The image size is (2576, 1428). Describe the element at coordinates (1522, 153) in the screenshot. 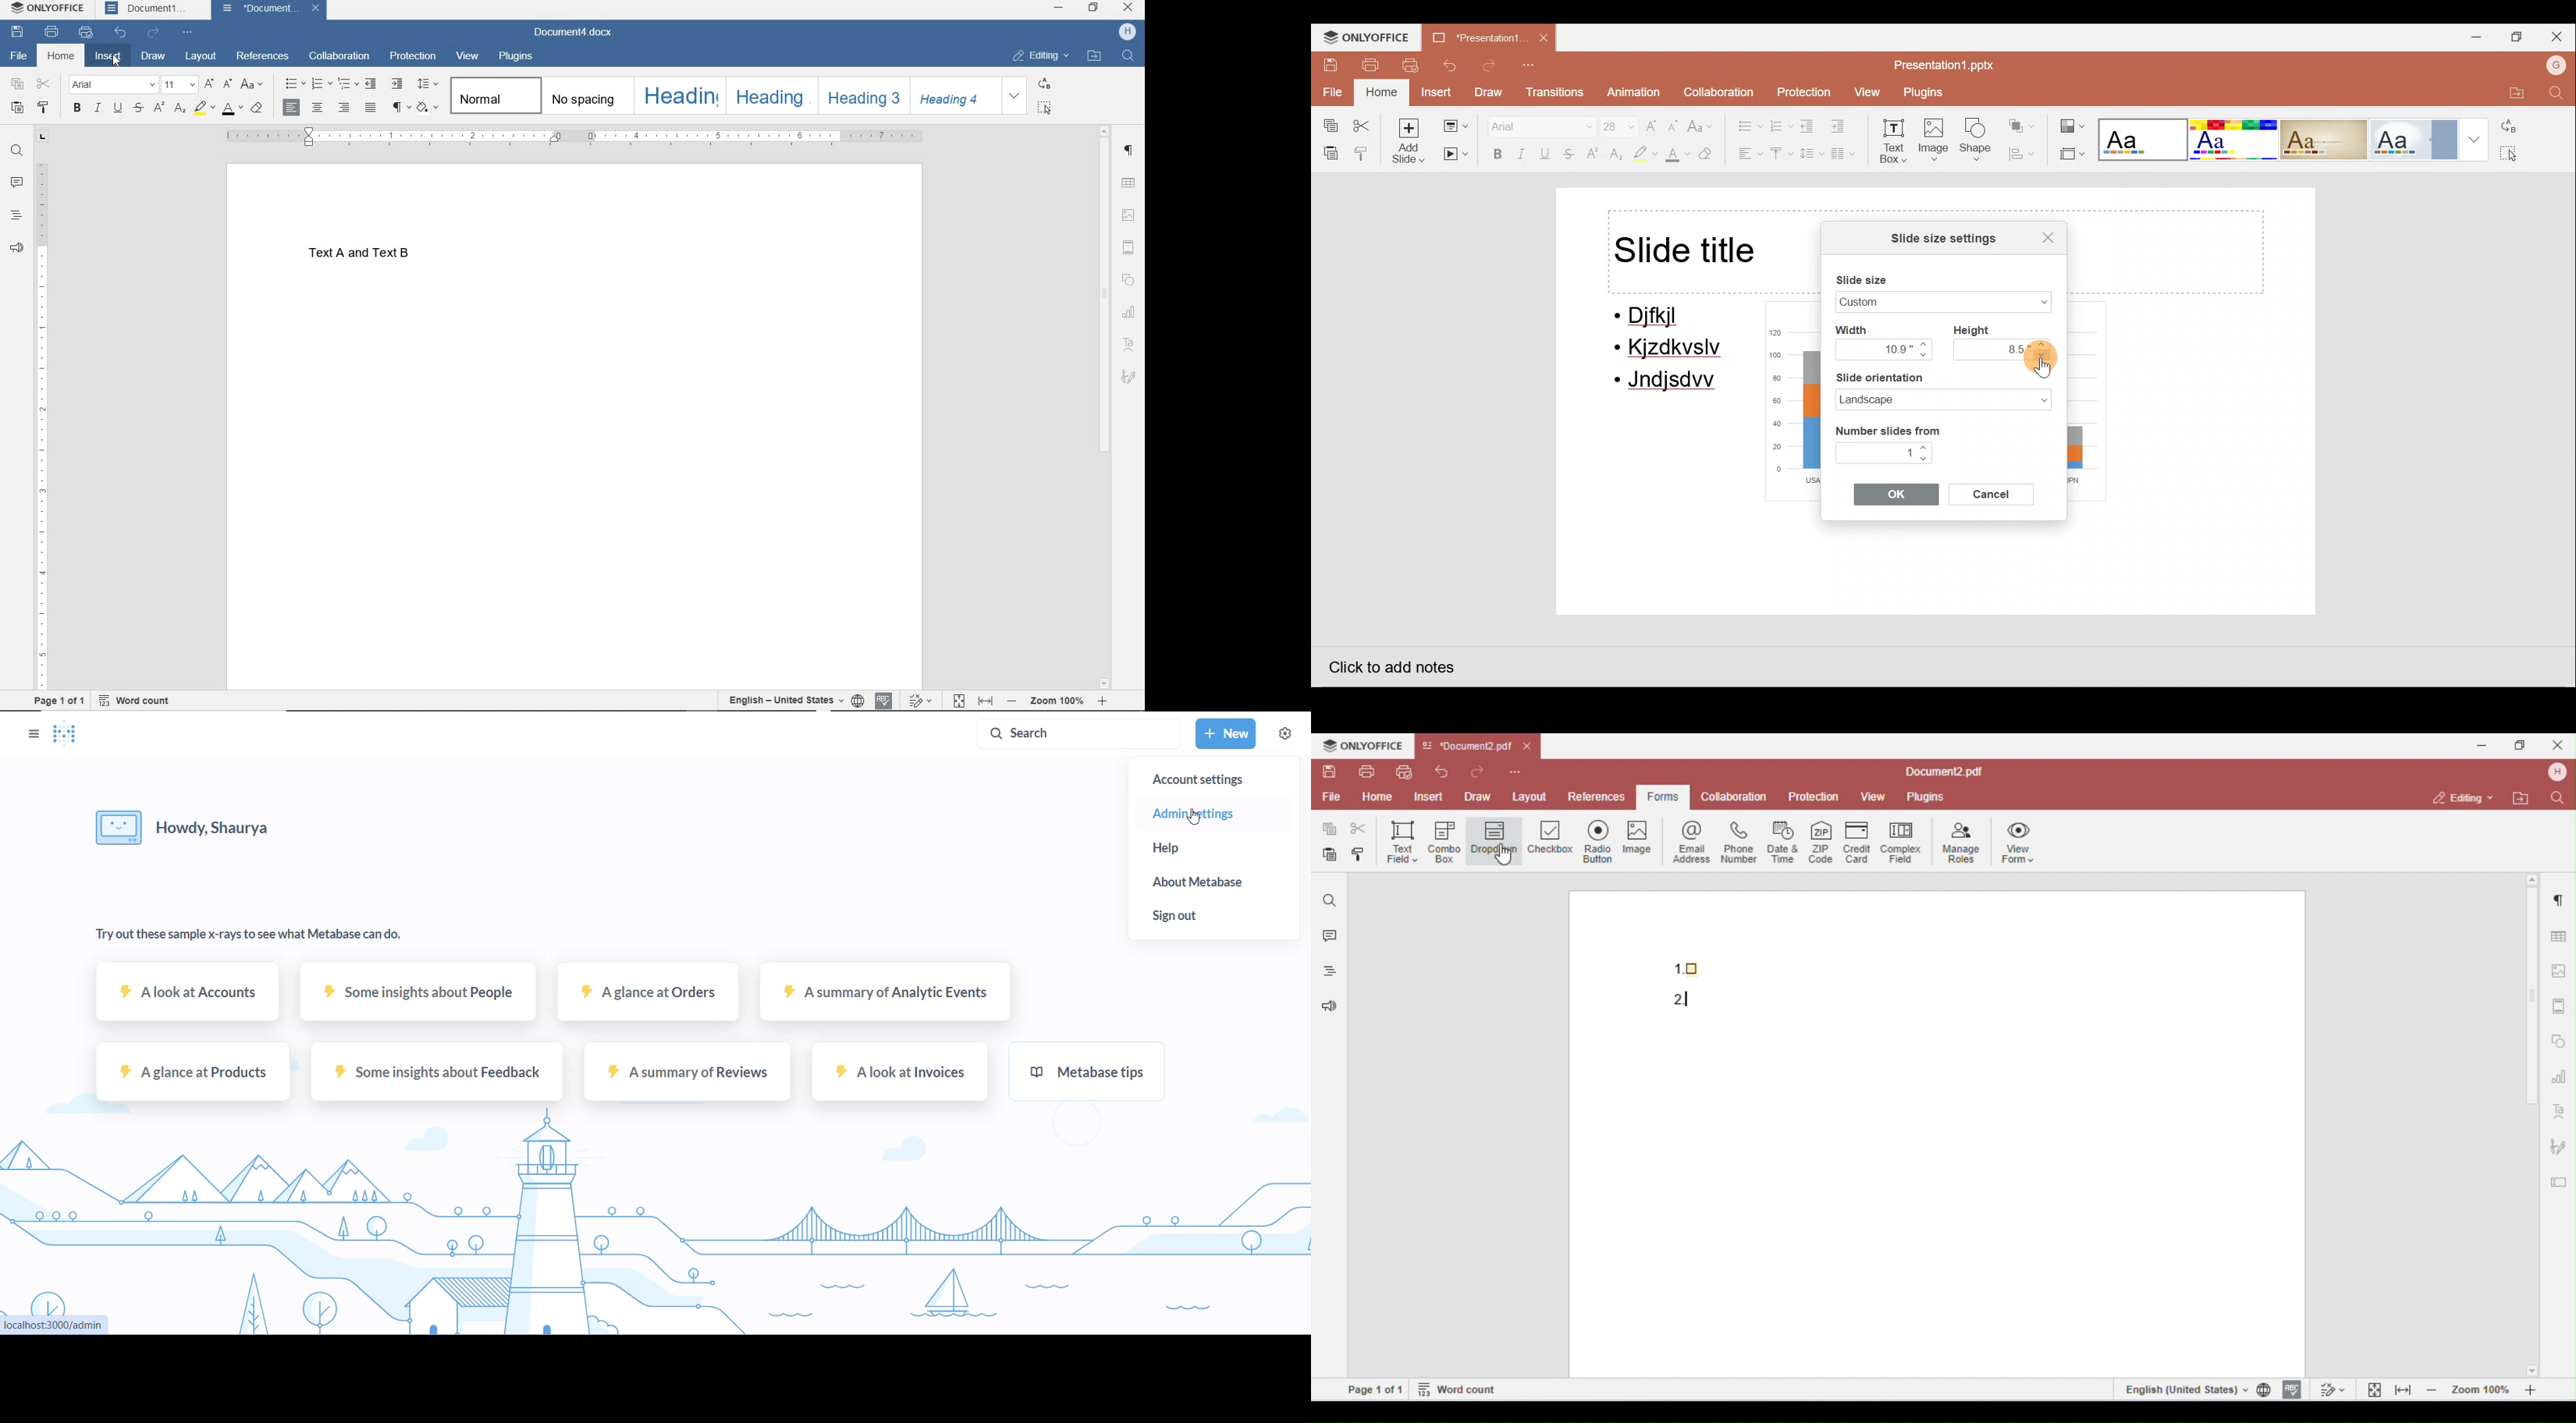

I see `Italic` at that location.